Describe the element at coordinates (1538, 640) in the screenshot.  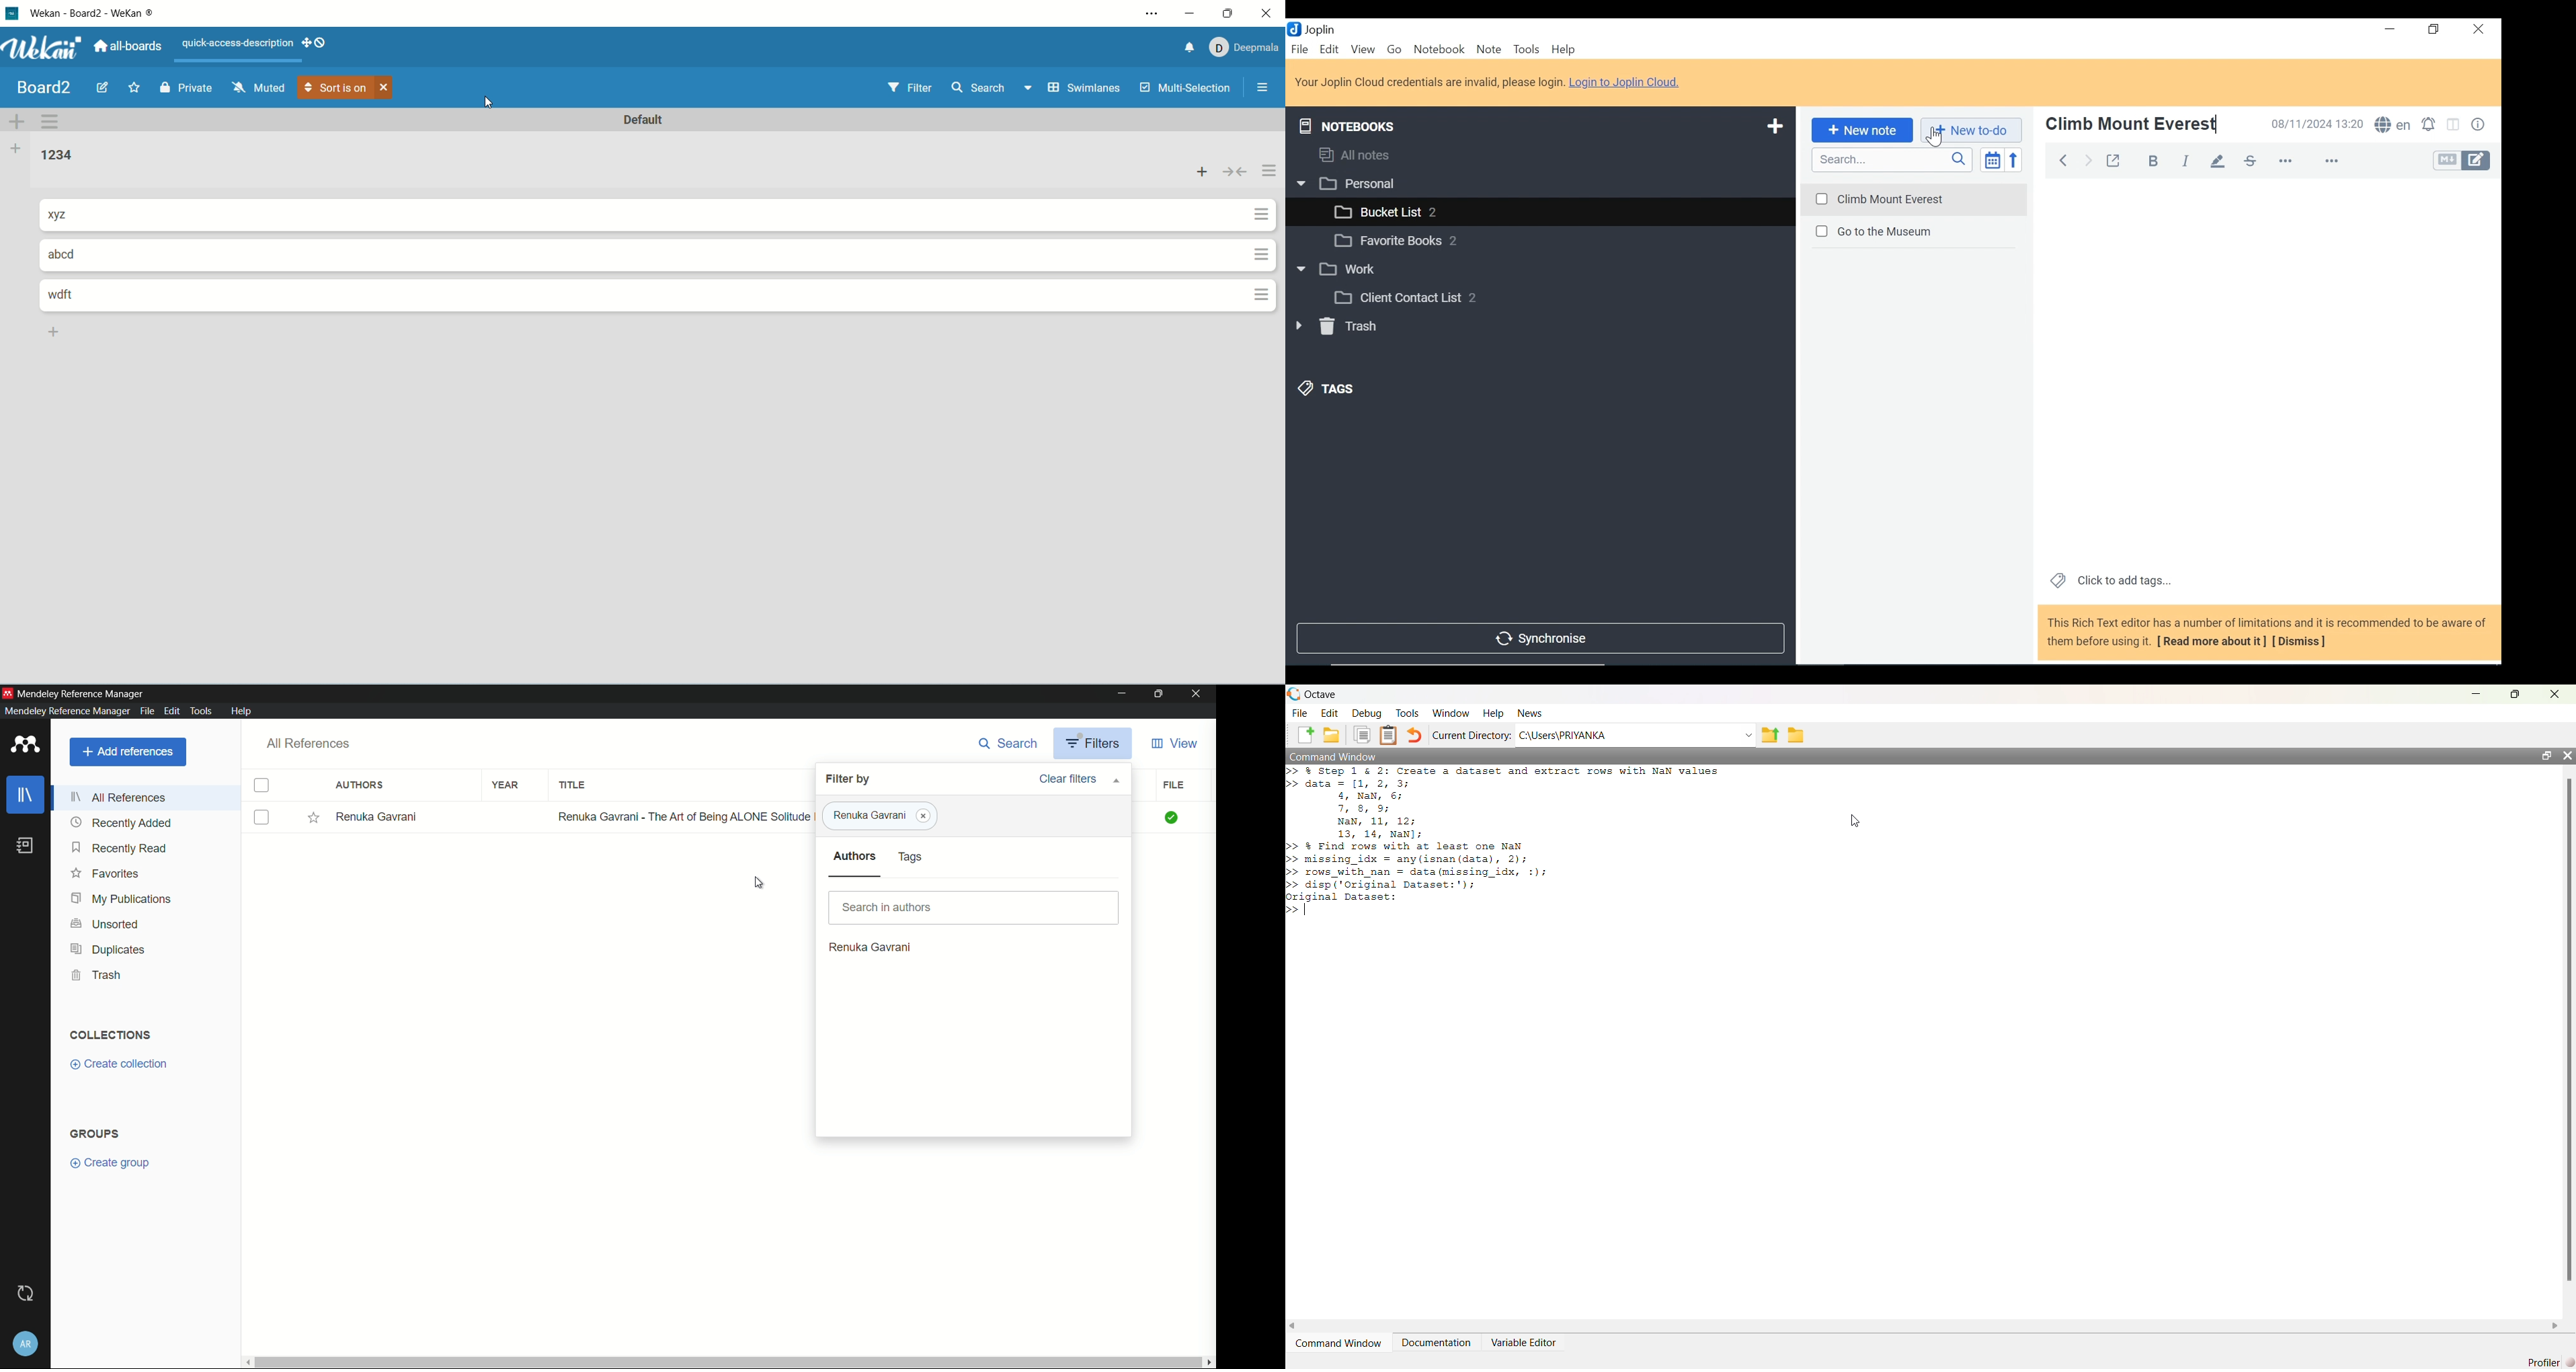
I see `Synchronise` at that location.